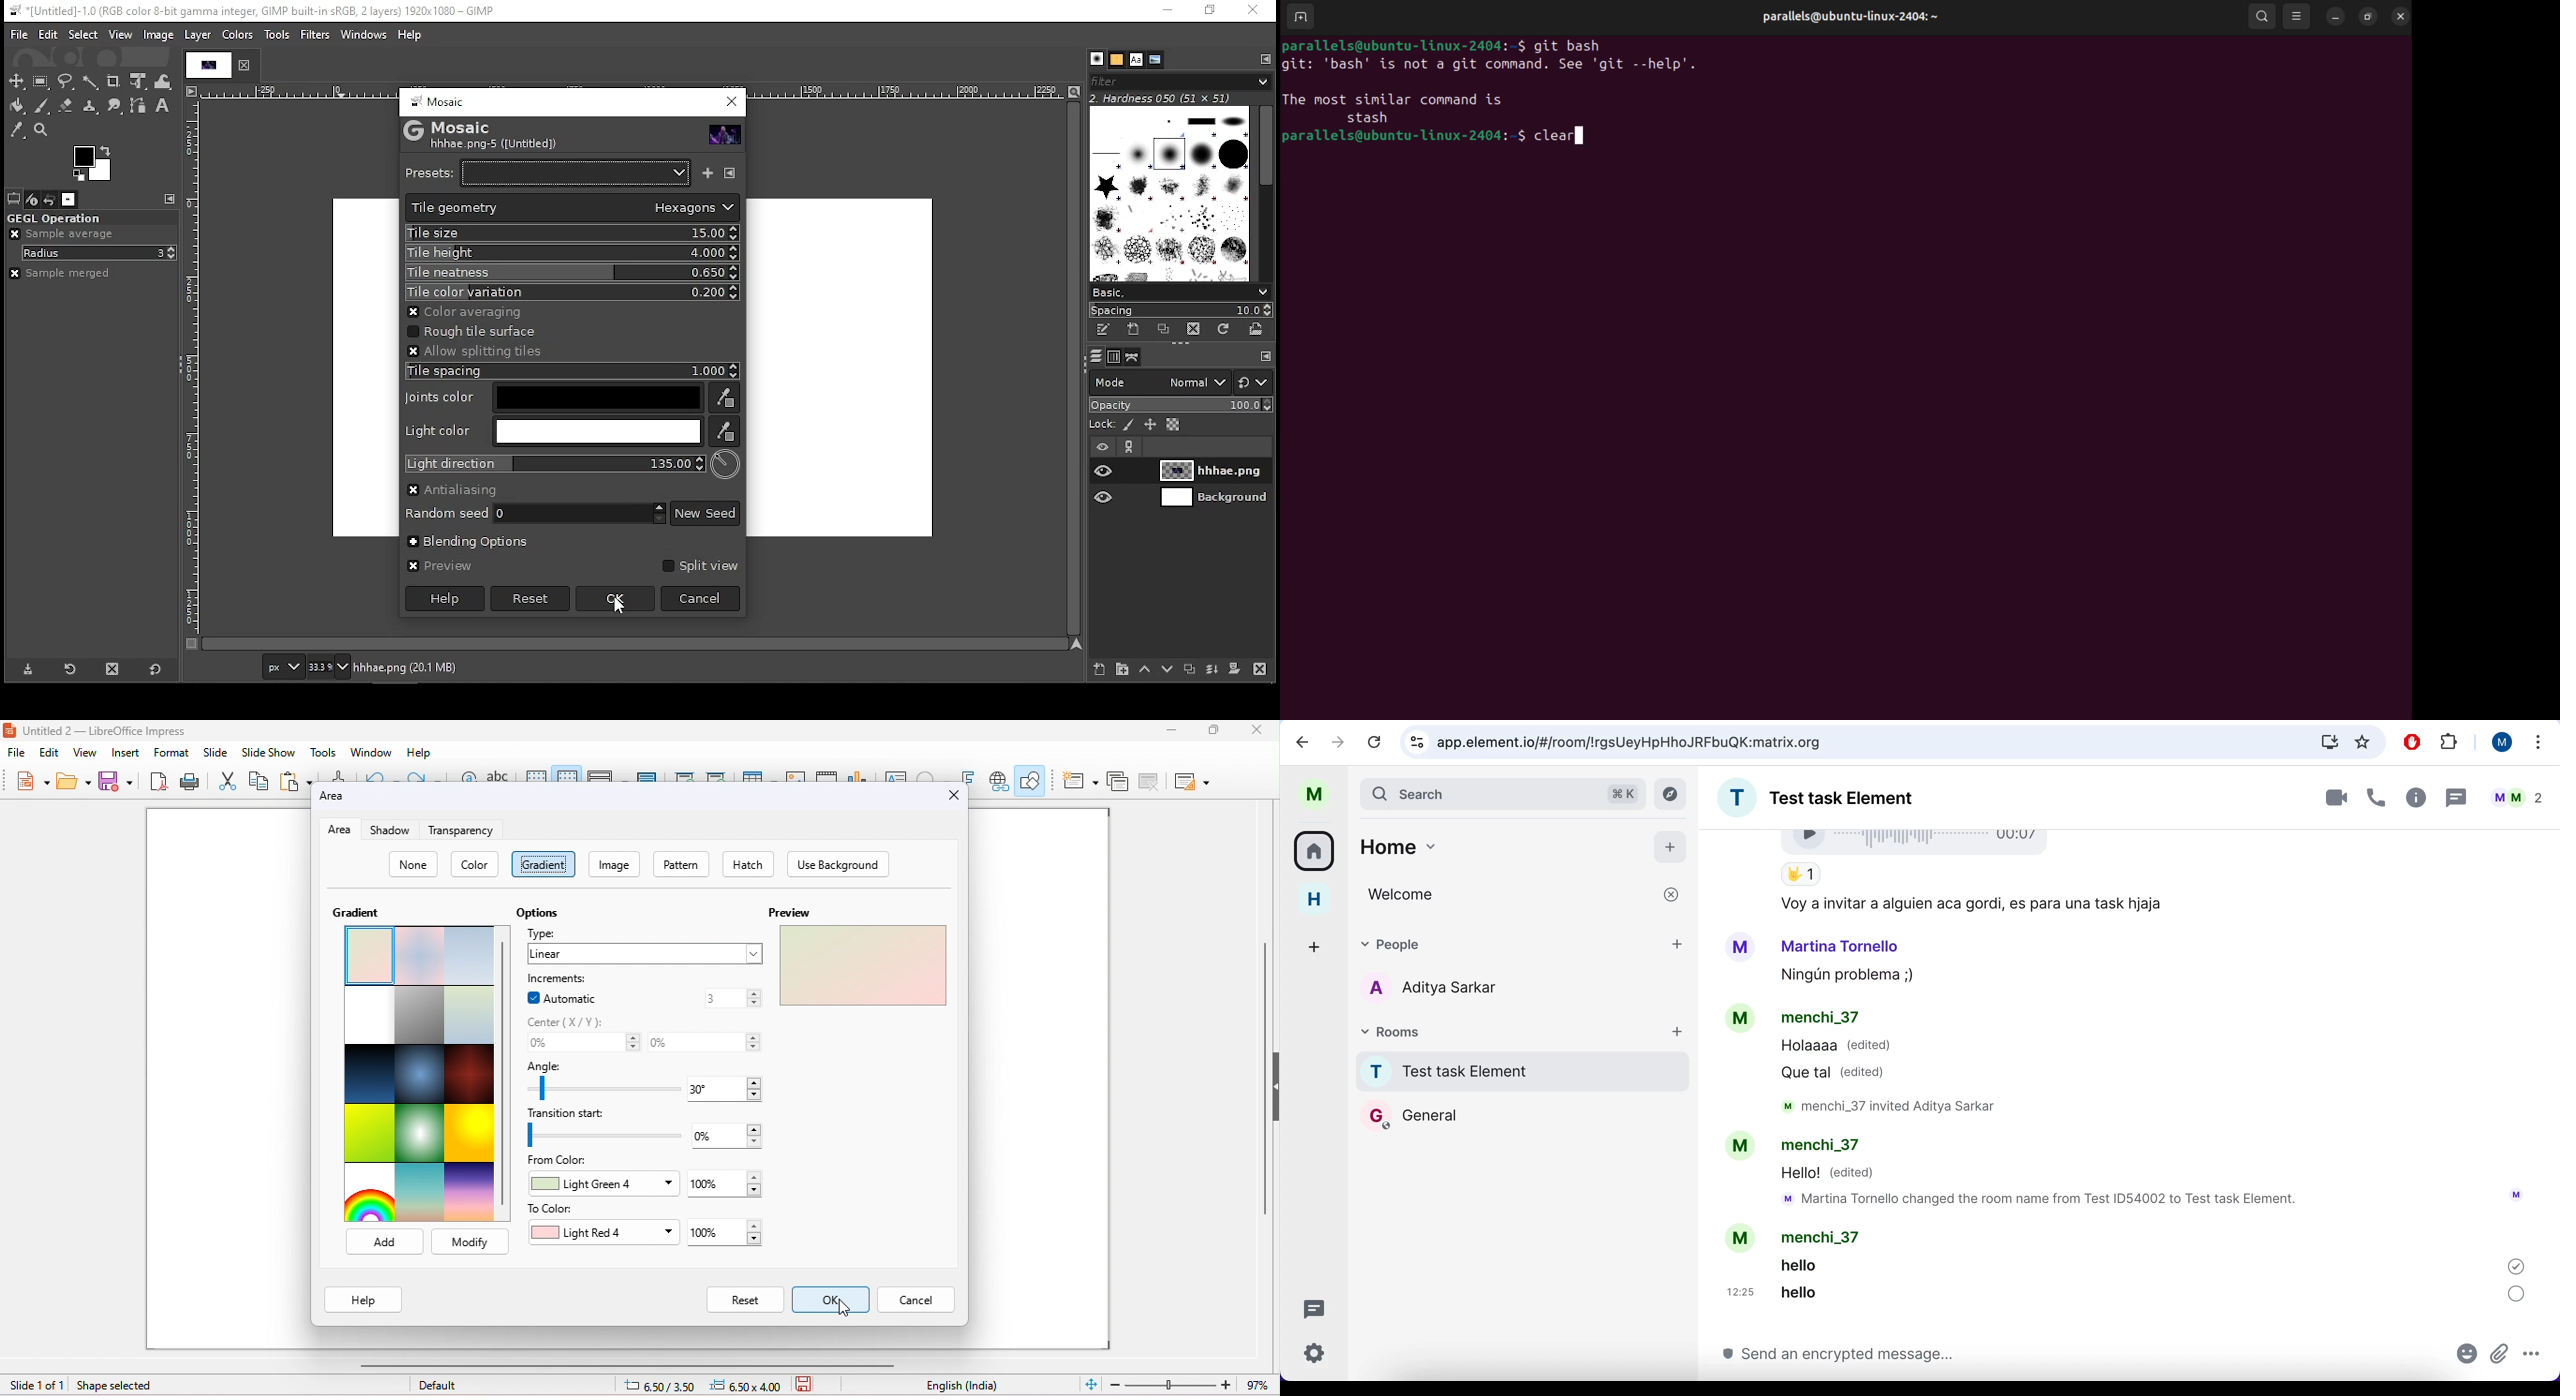  Describe the element at coordinates (1000, 781) in the screenshot. I see `insert hyperlink` at that location.